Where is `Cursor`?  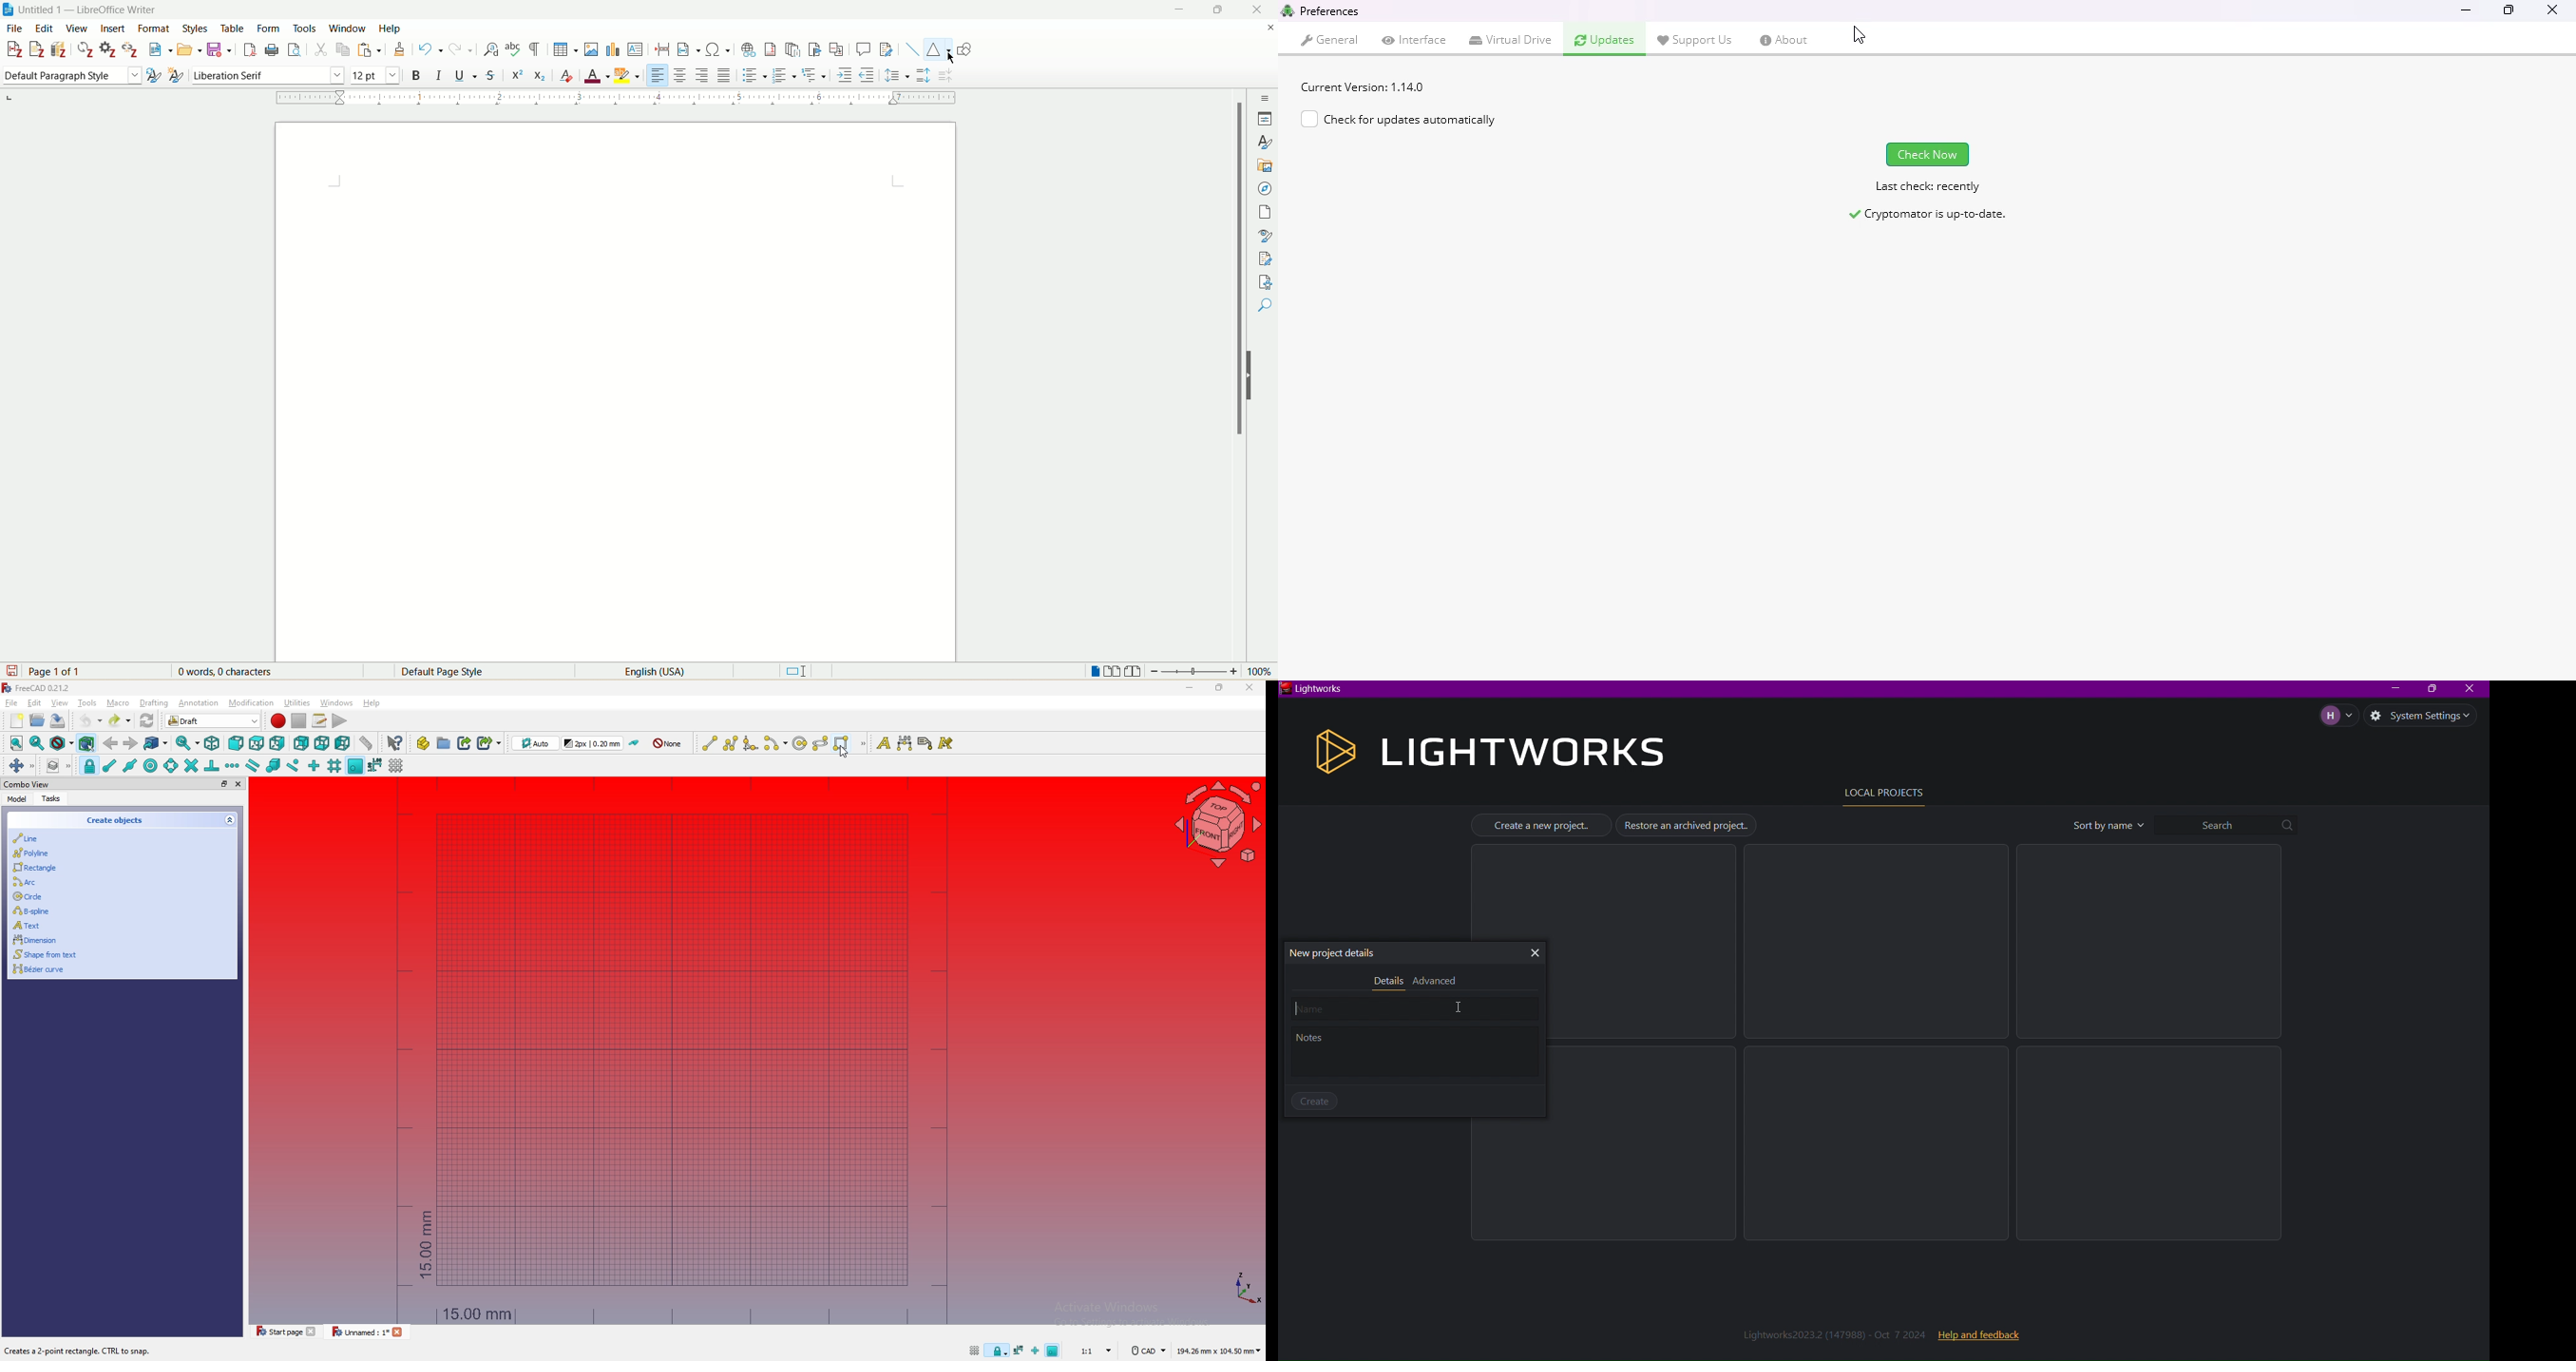 Cursor is located at coordinates (948, 60).